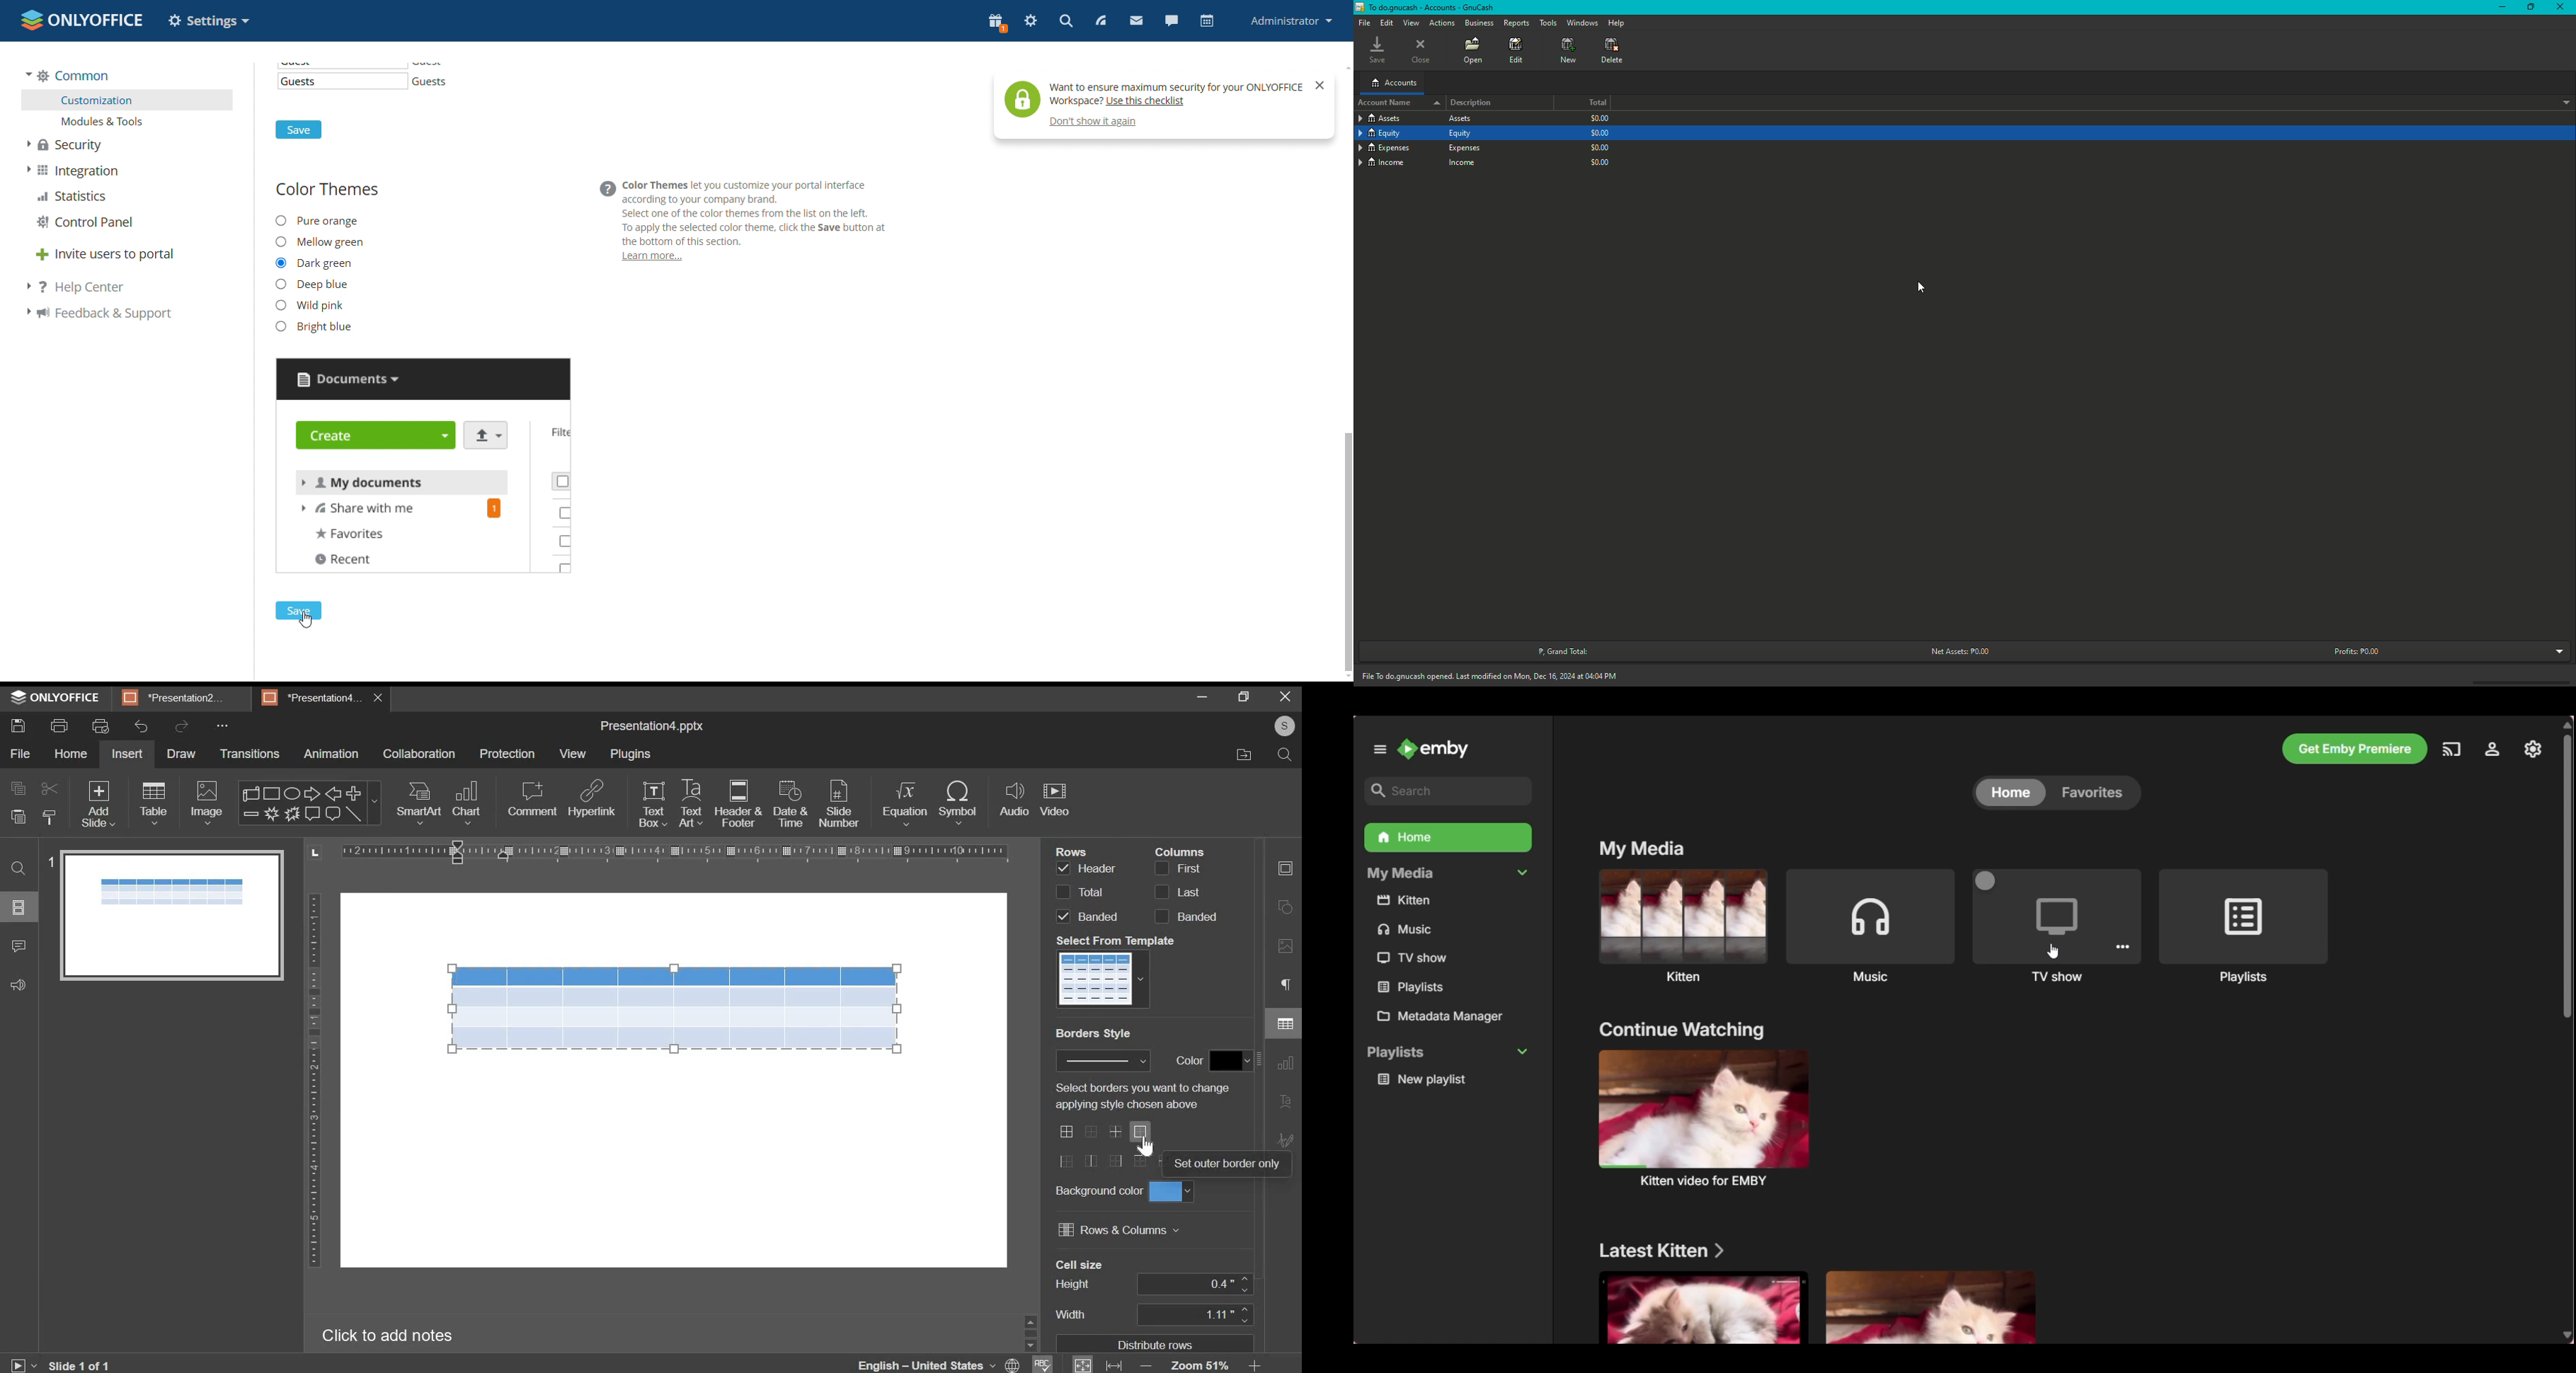 Image resolution: width=2576 pixels, height=1400 pixels. What do you see at coordinates (1930, 1306) in the screenshot?
I see `Media under mentioned title` at bounding box center [1930, 1306].